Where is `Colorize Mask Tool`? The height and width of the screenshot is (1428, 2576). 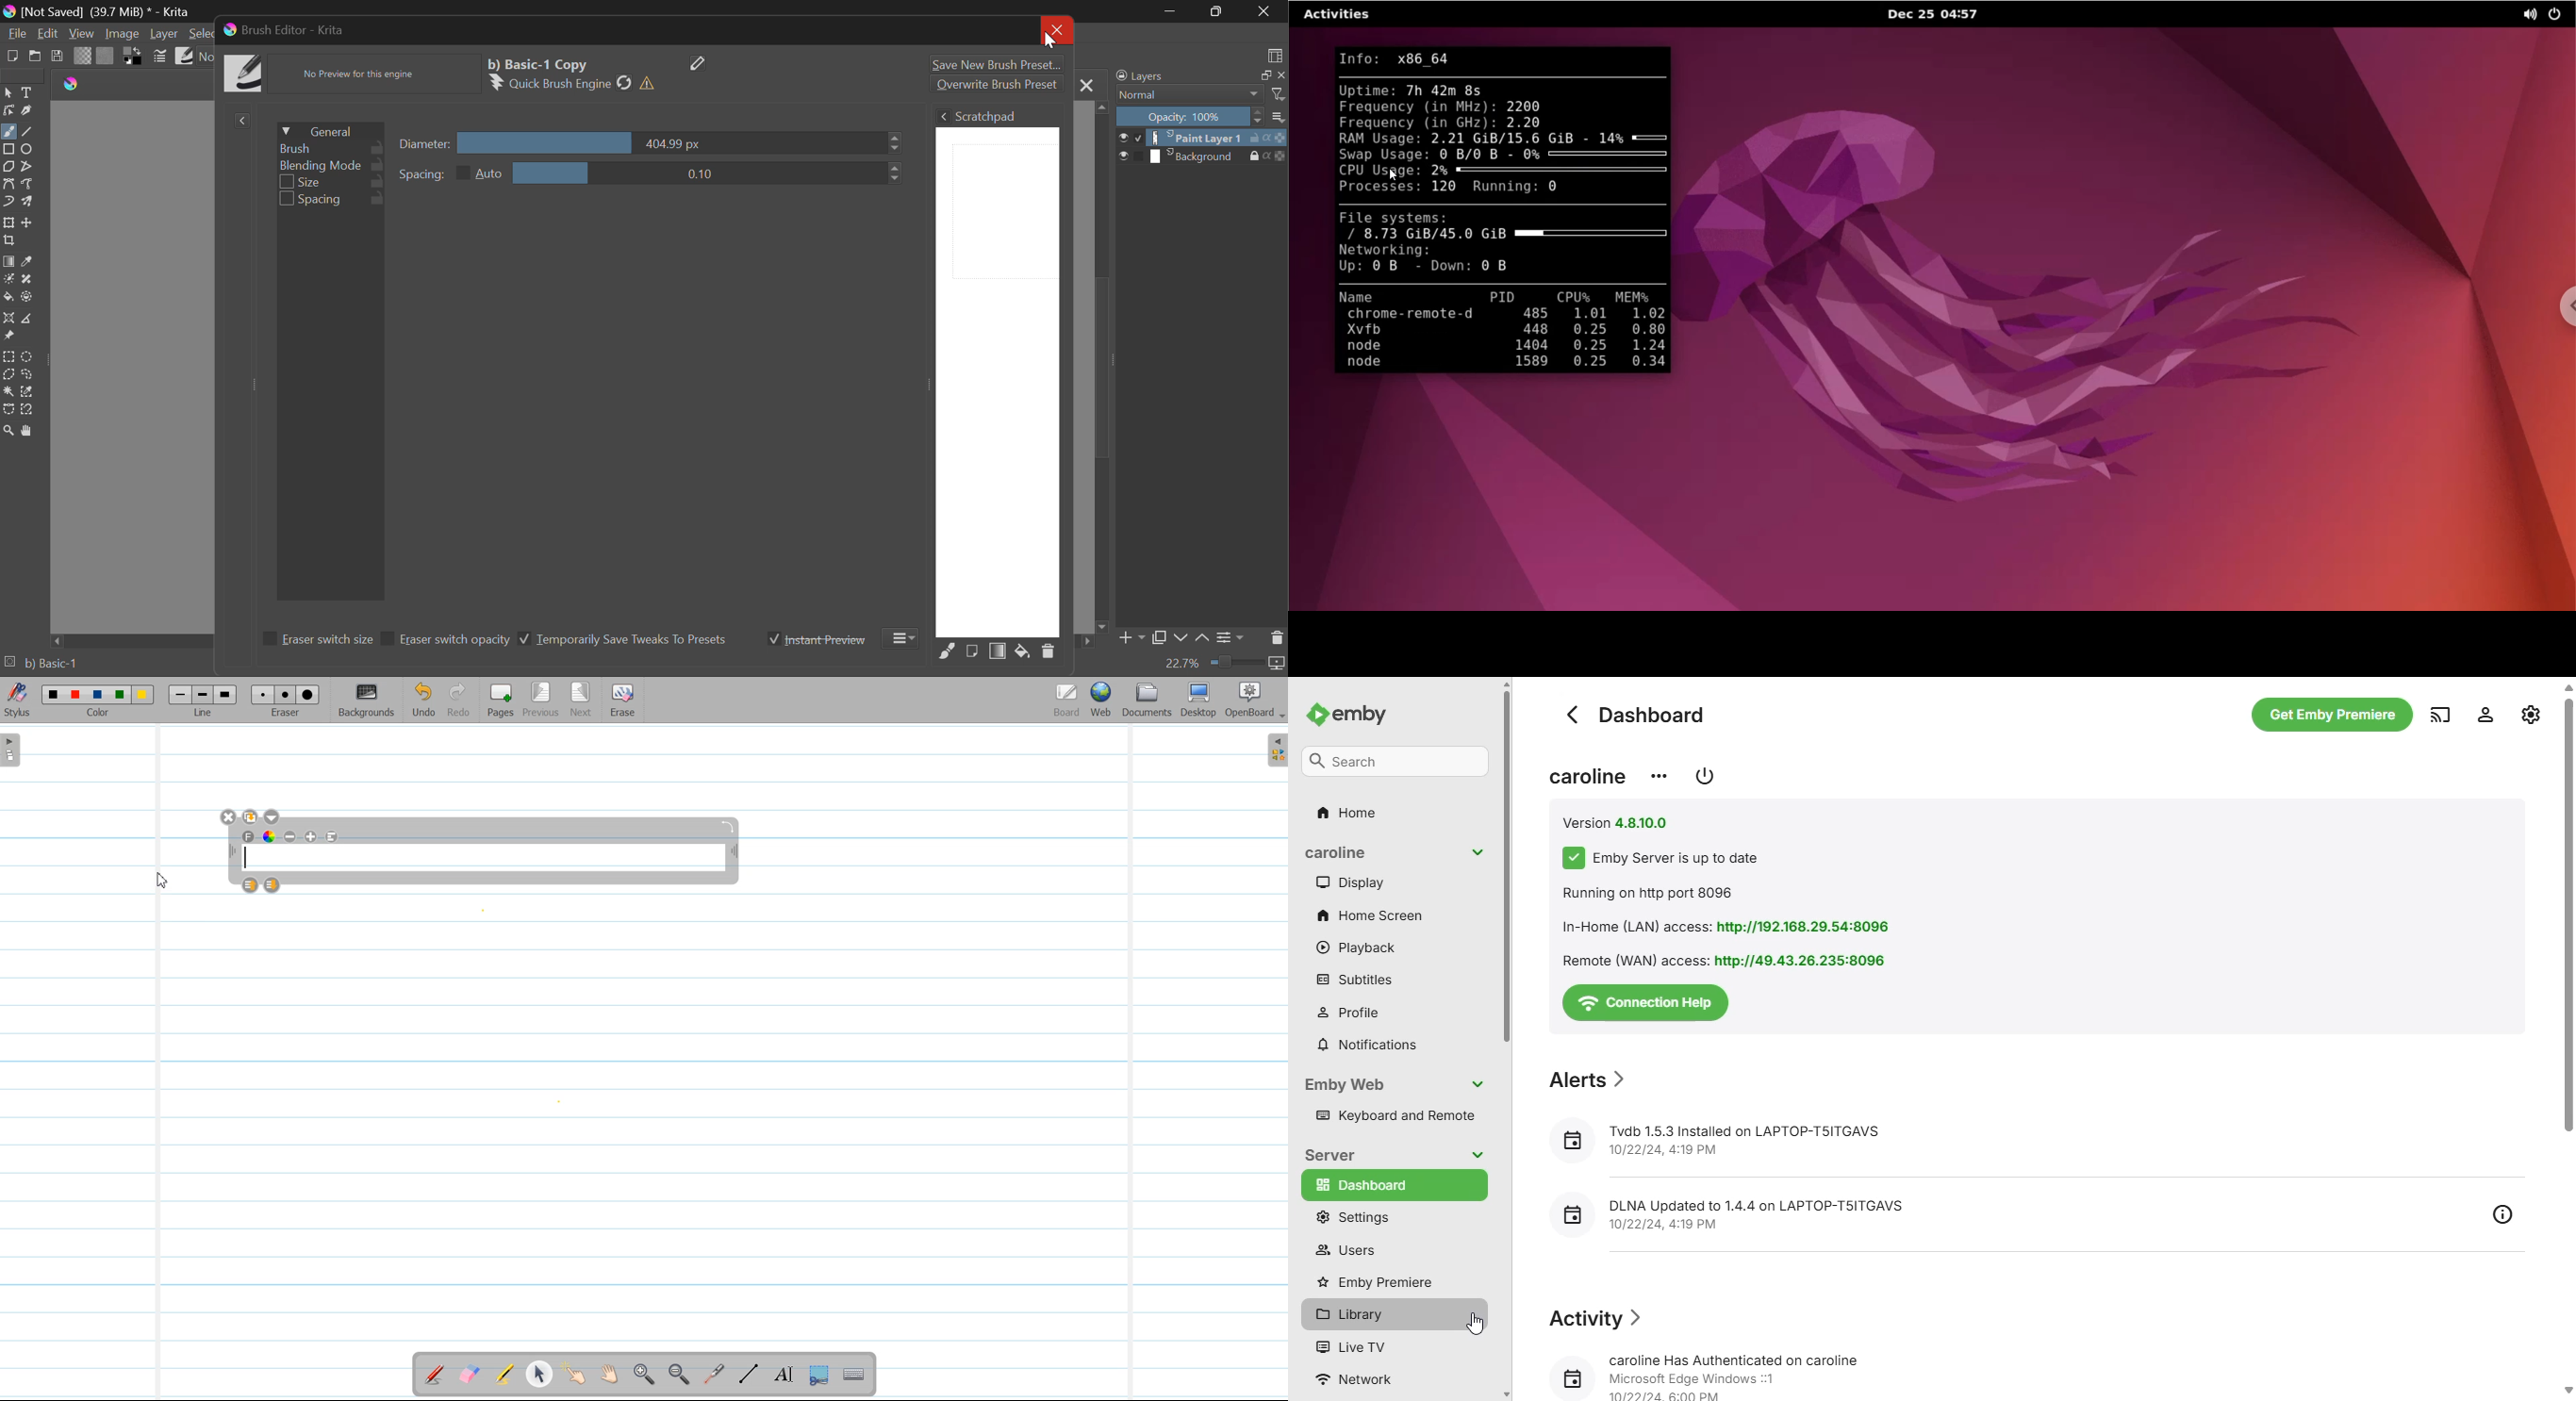 Colorize Mask Tool is located at coordinates (8, 279).